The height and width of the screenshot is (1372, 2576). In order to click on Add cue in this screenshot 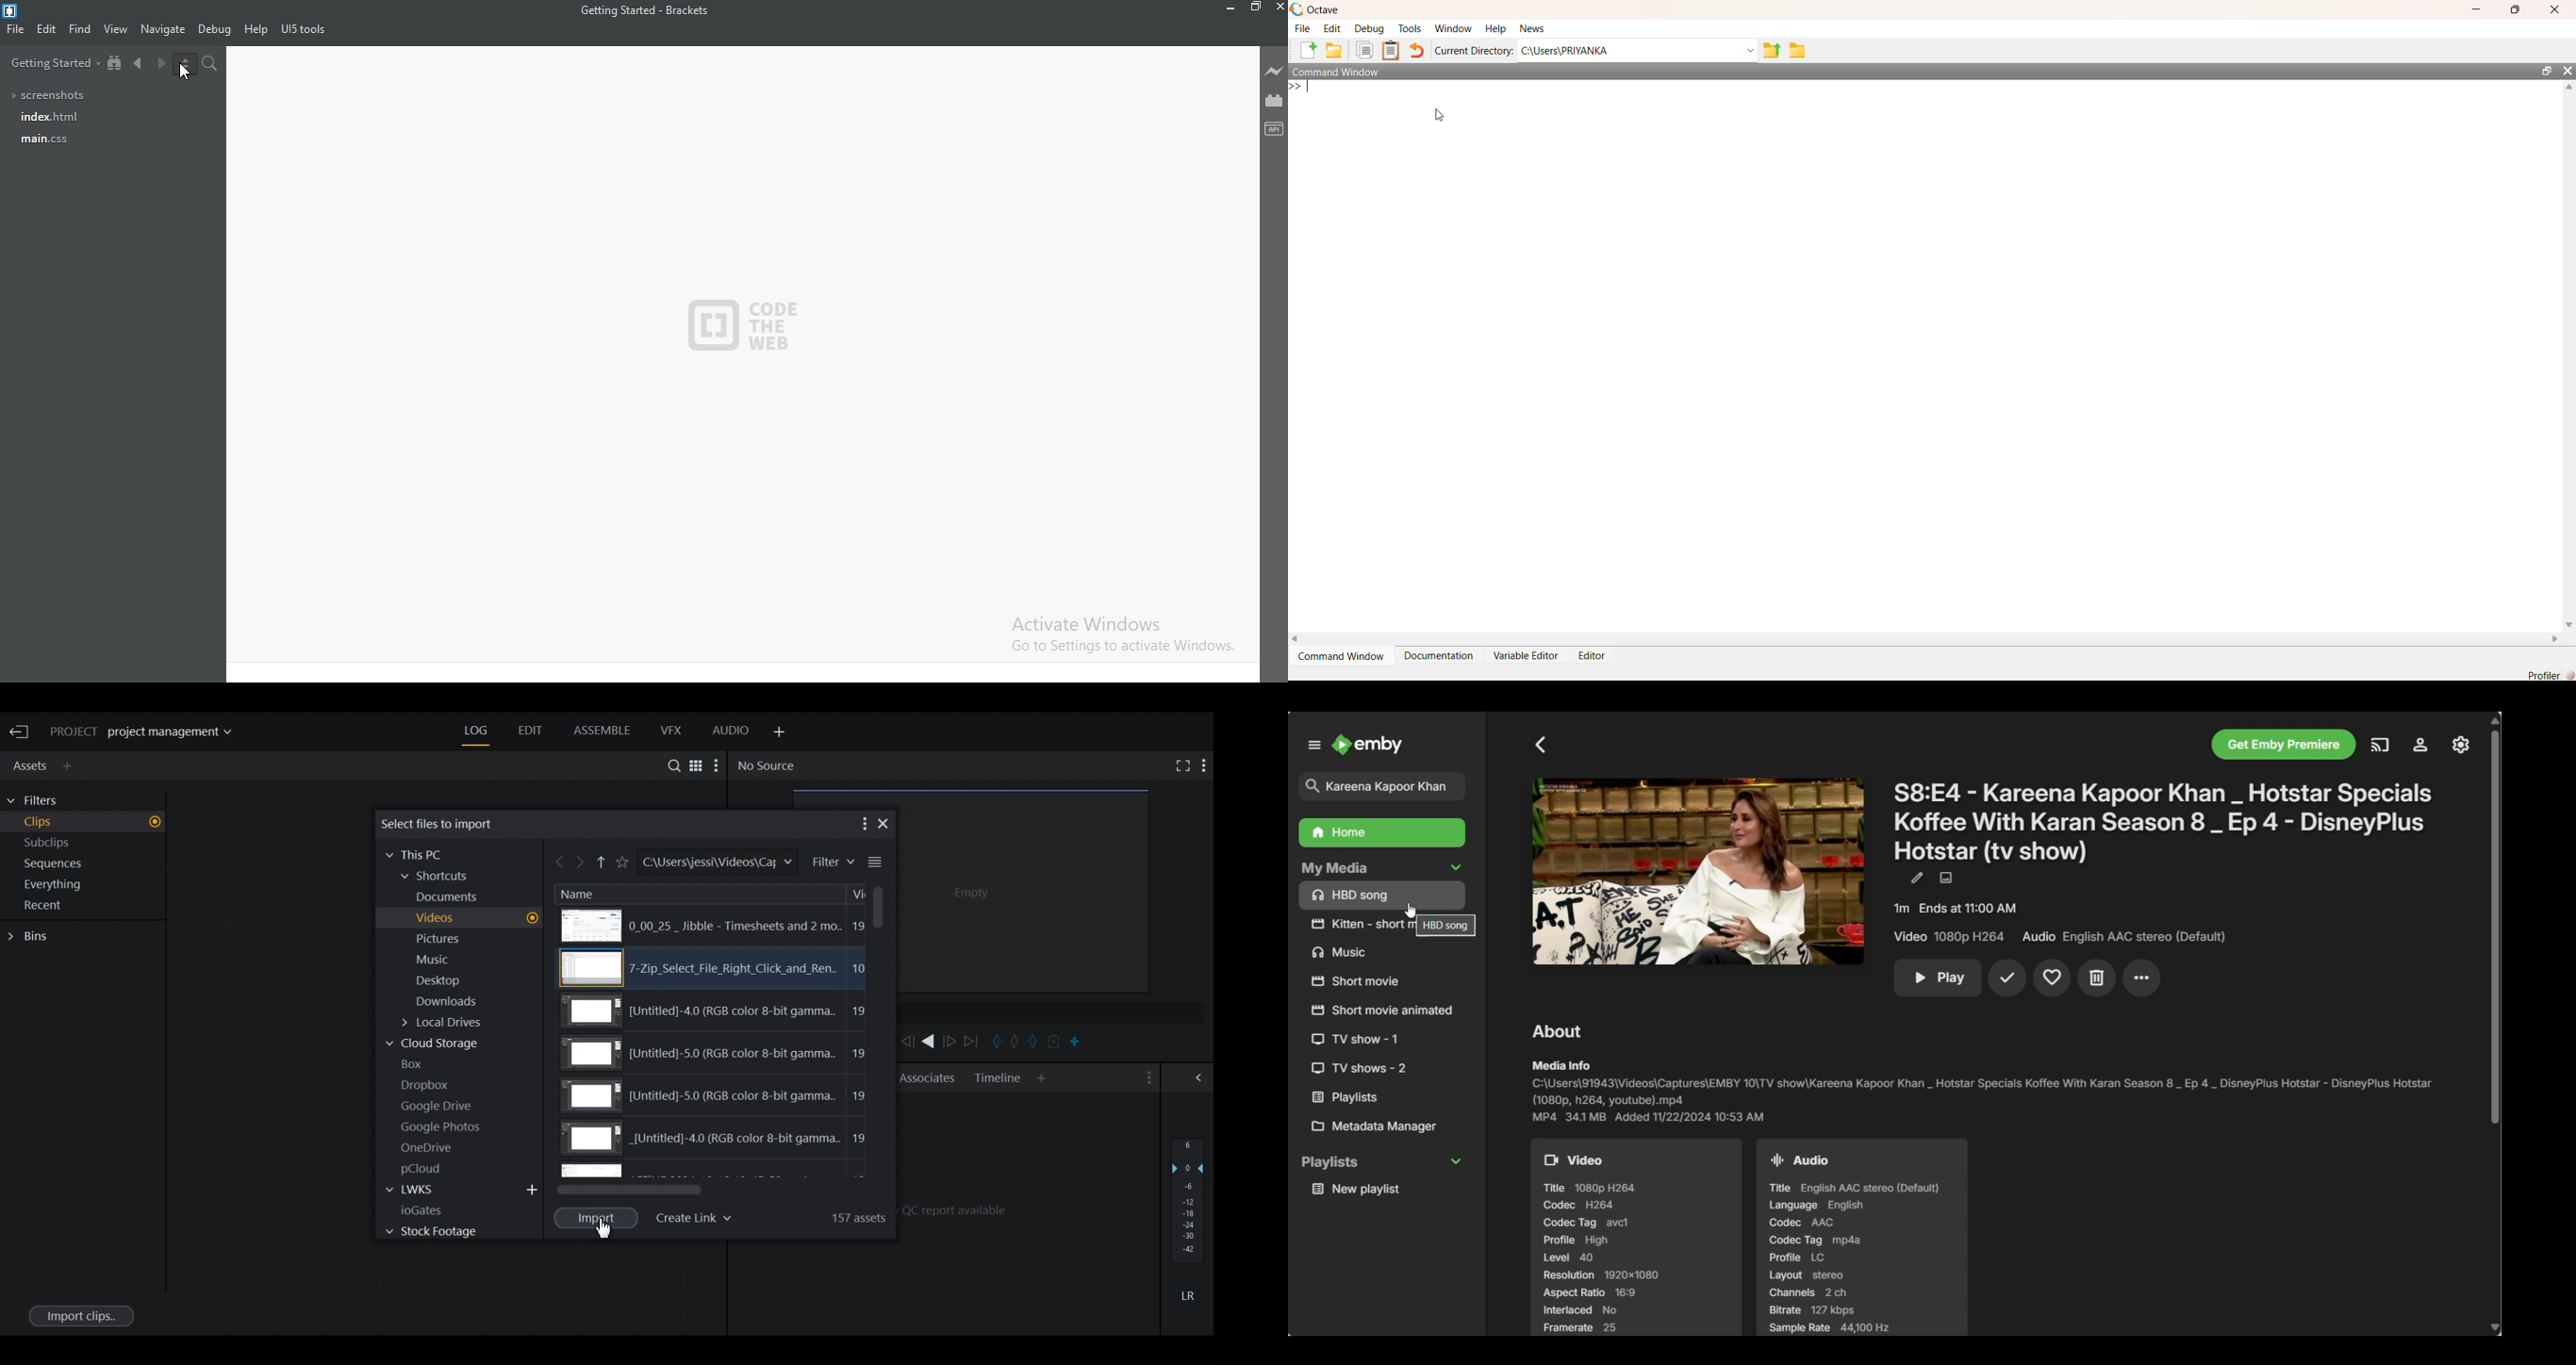, I will do `click(1055, 1043)`.